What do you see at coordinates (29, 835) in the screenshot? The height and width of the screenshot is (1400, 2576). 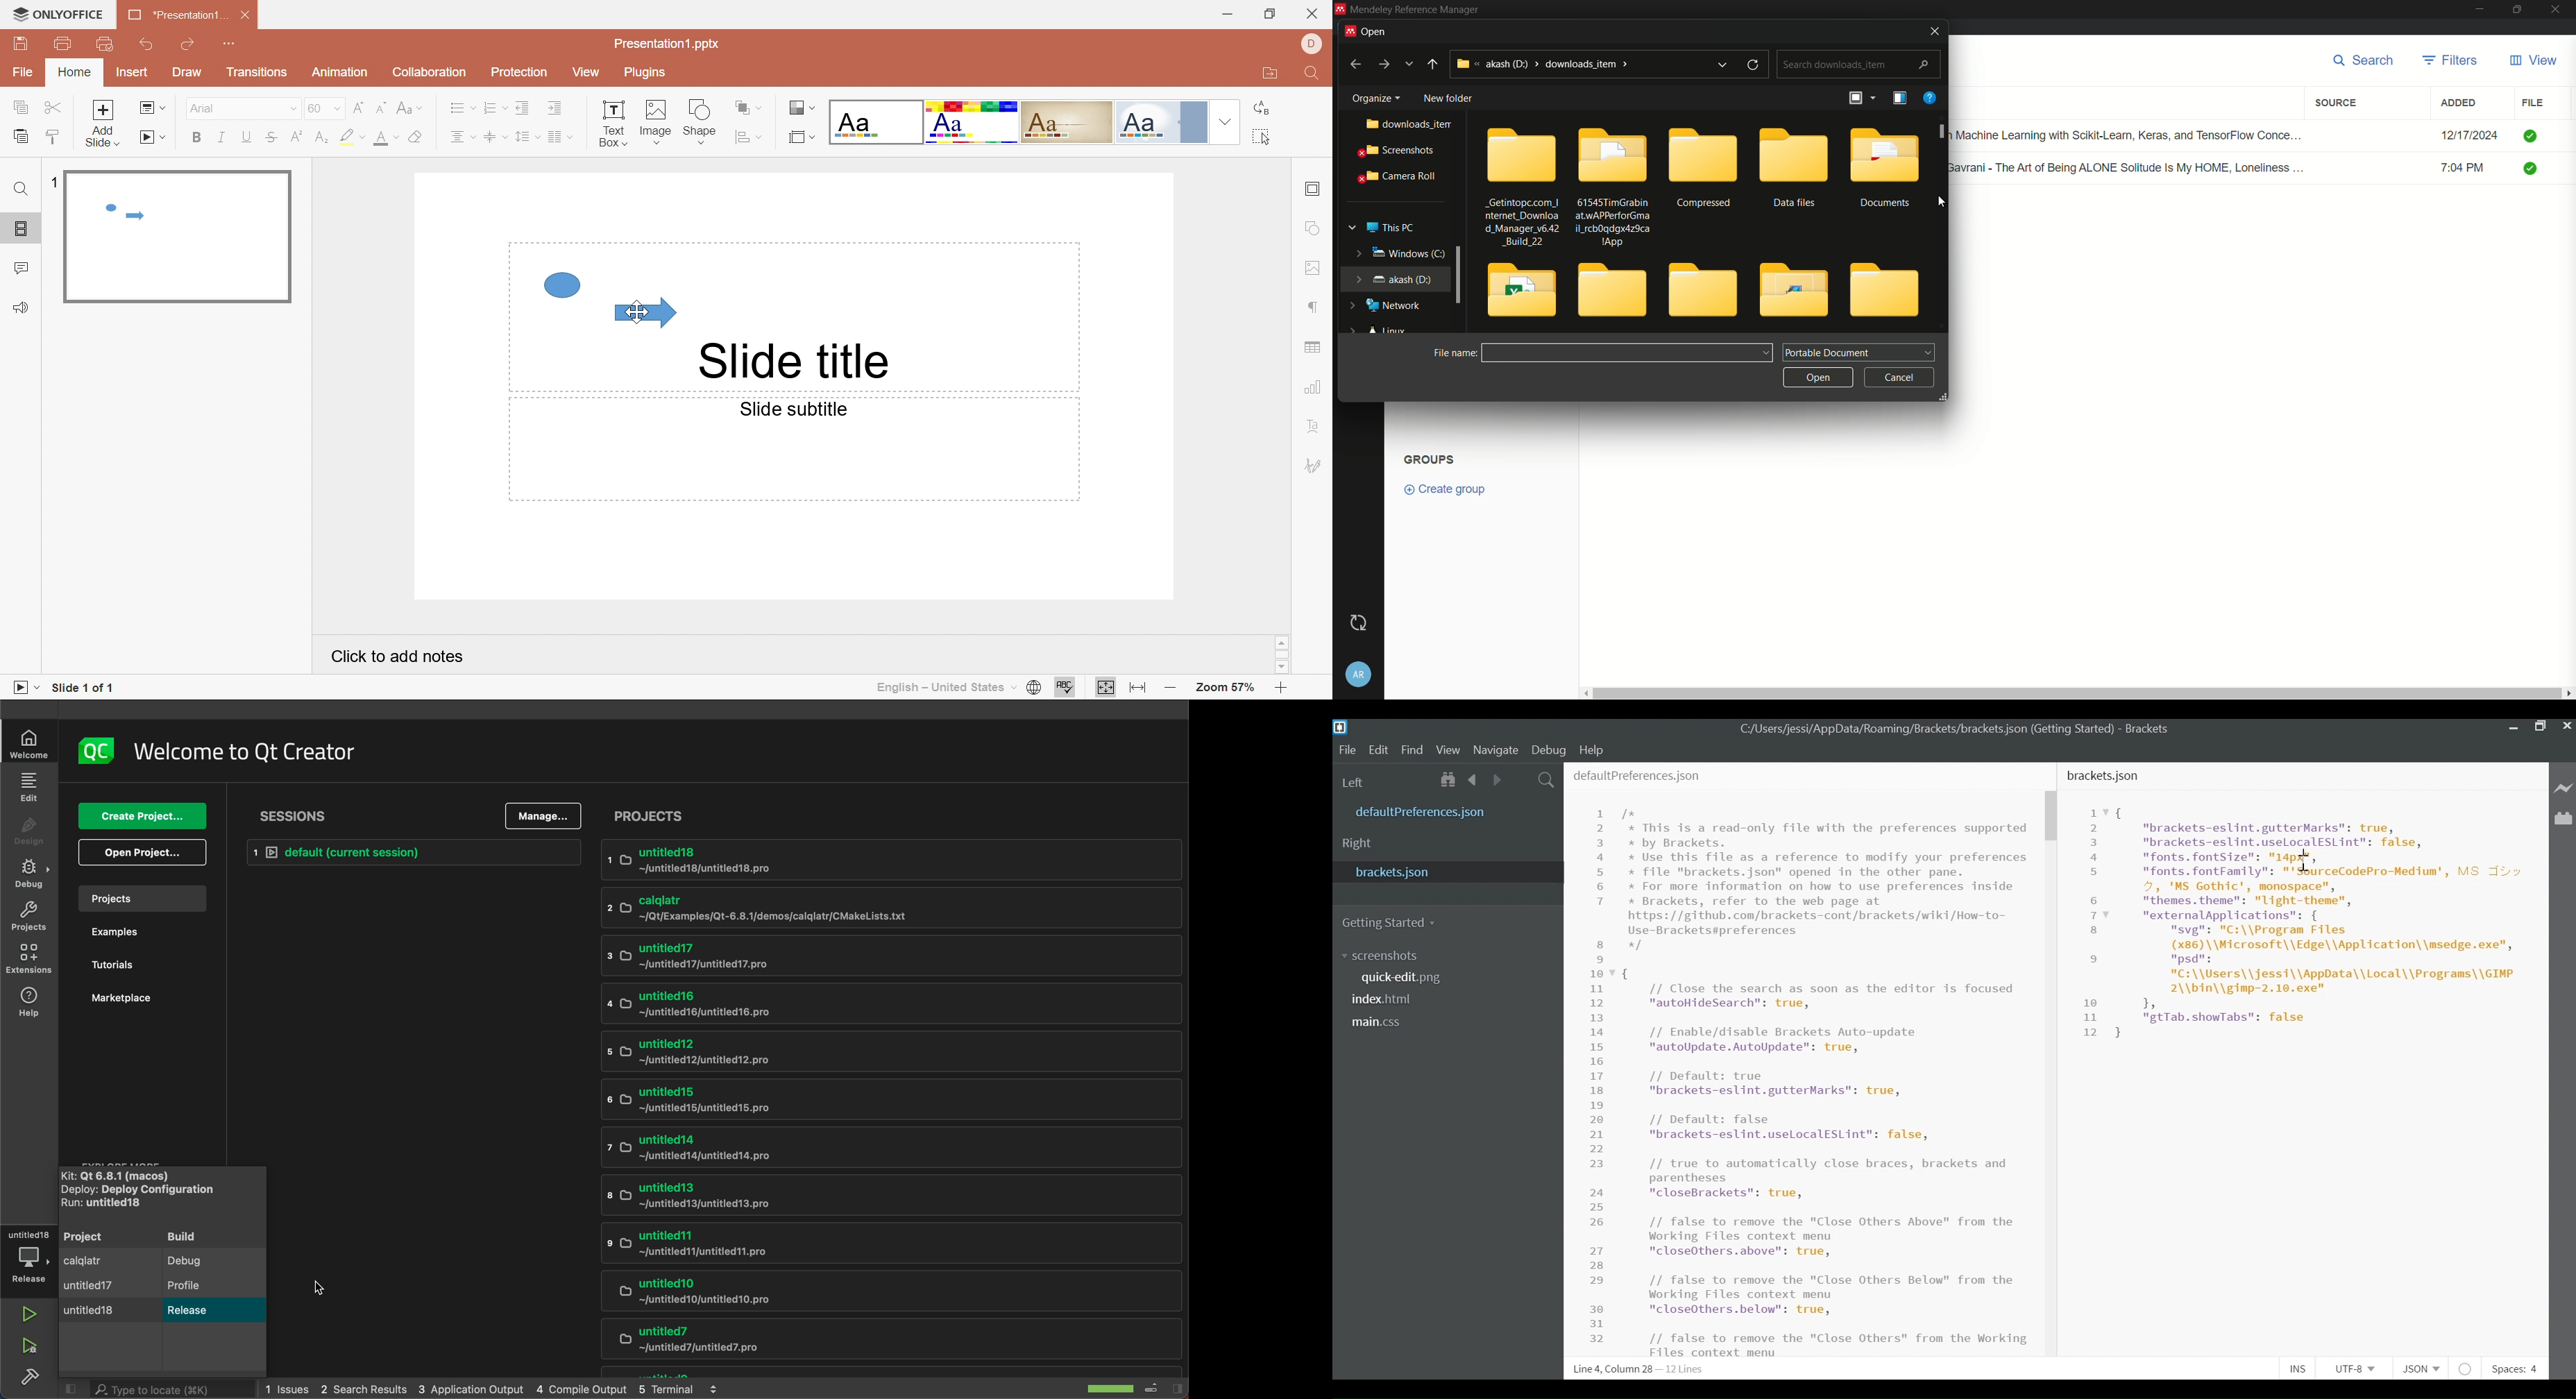 I see `design` at bounding box center [29, 835].